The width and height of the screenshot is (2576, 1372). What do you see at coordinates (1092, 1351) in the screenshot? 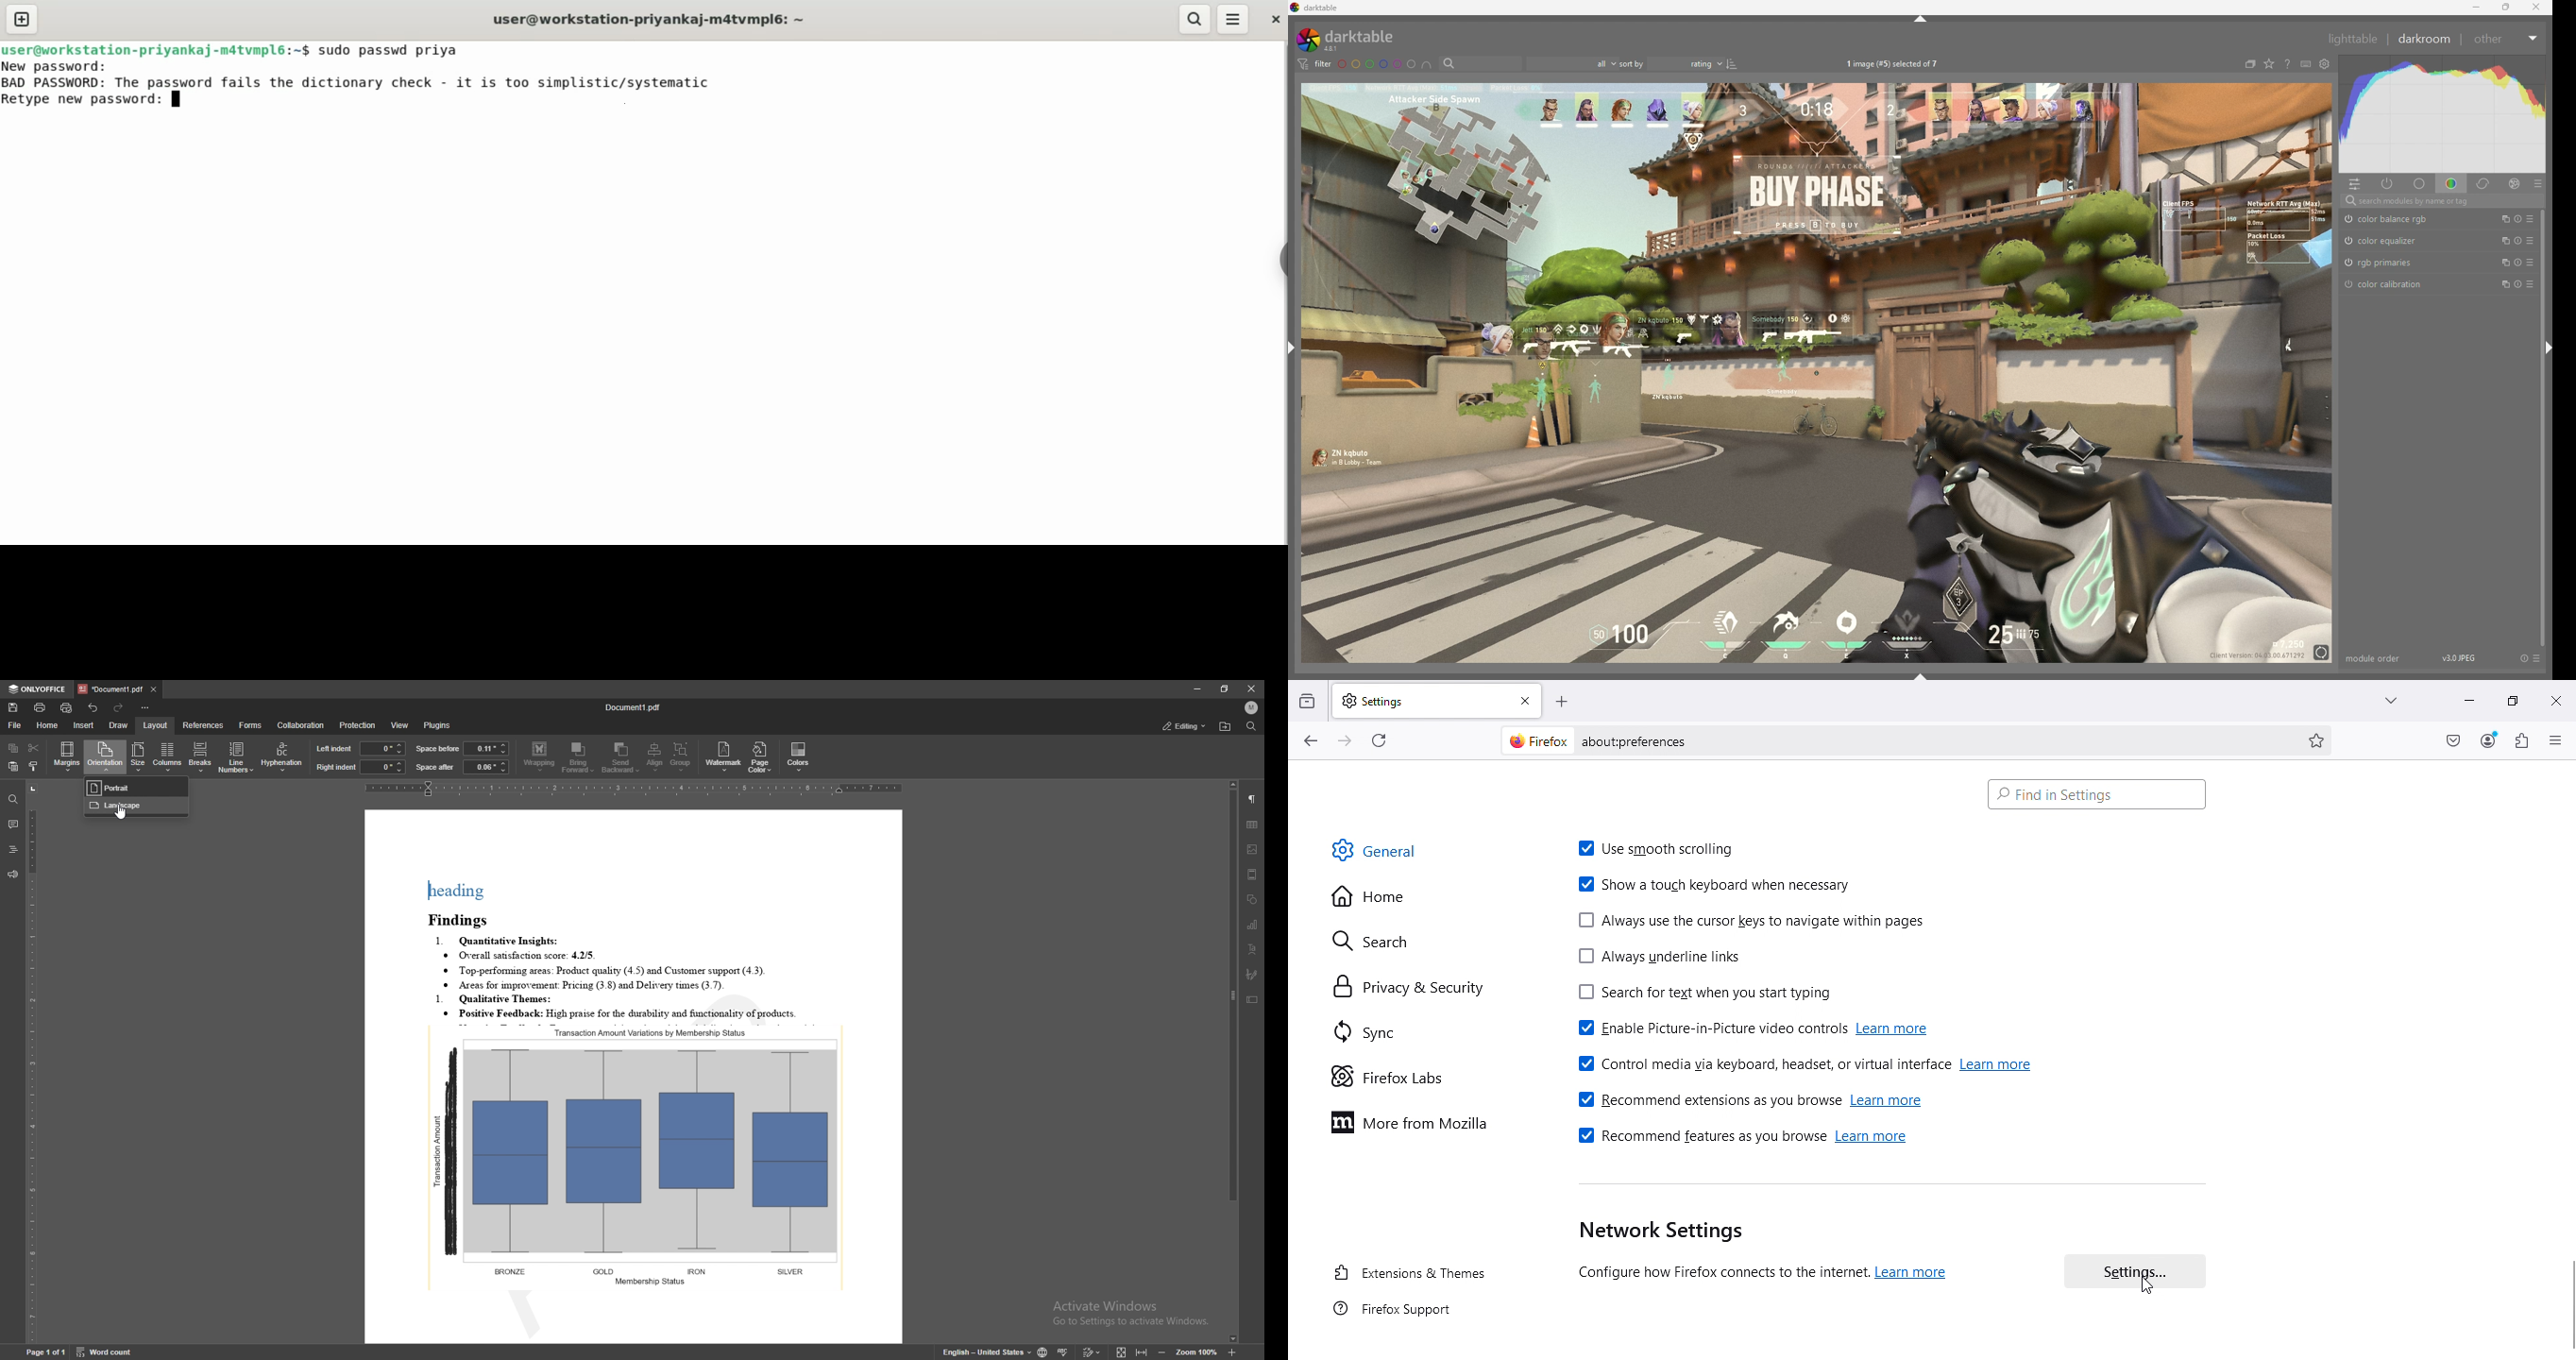
I see `track changes` at bounding box center [1092, 1351].